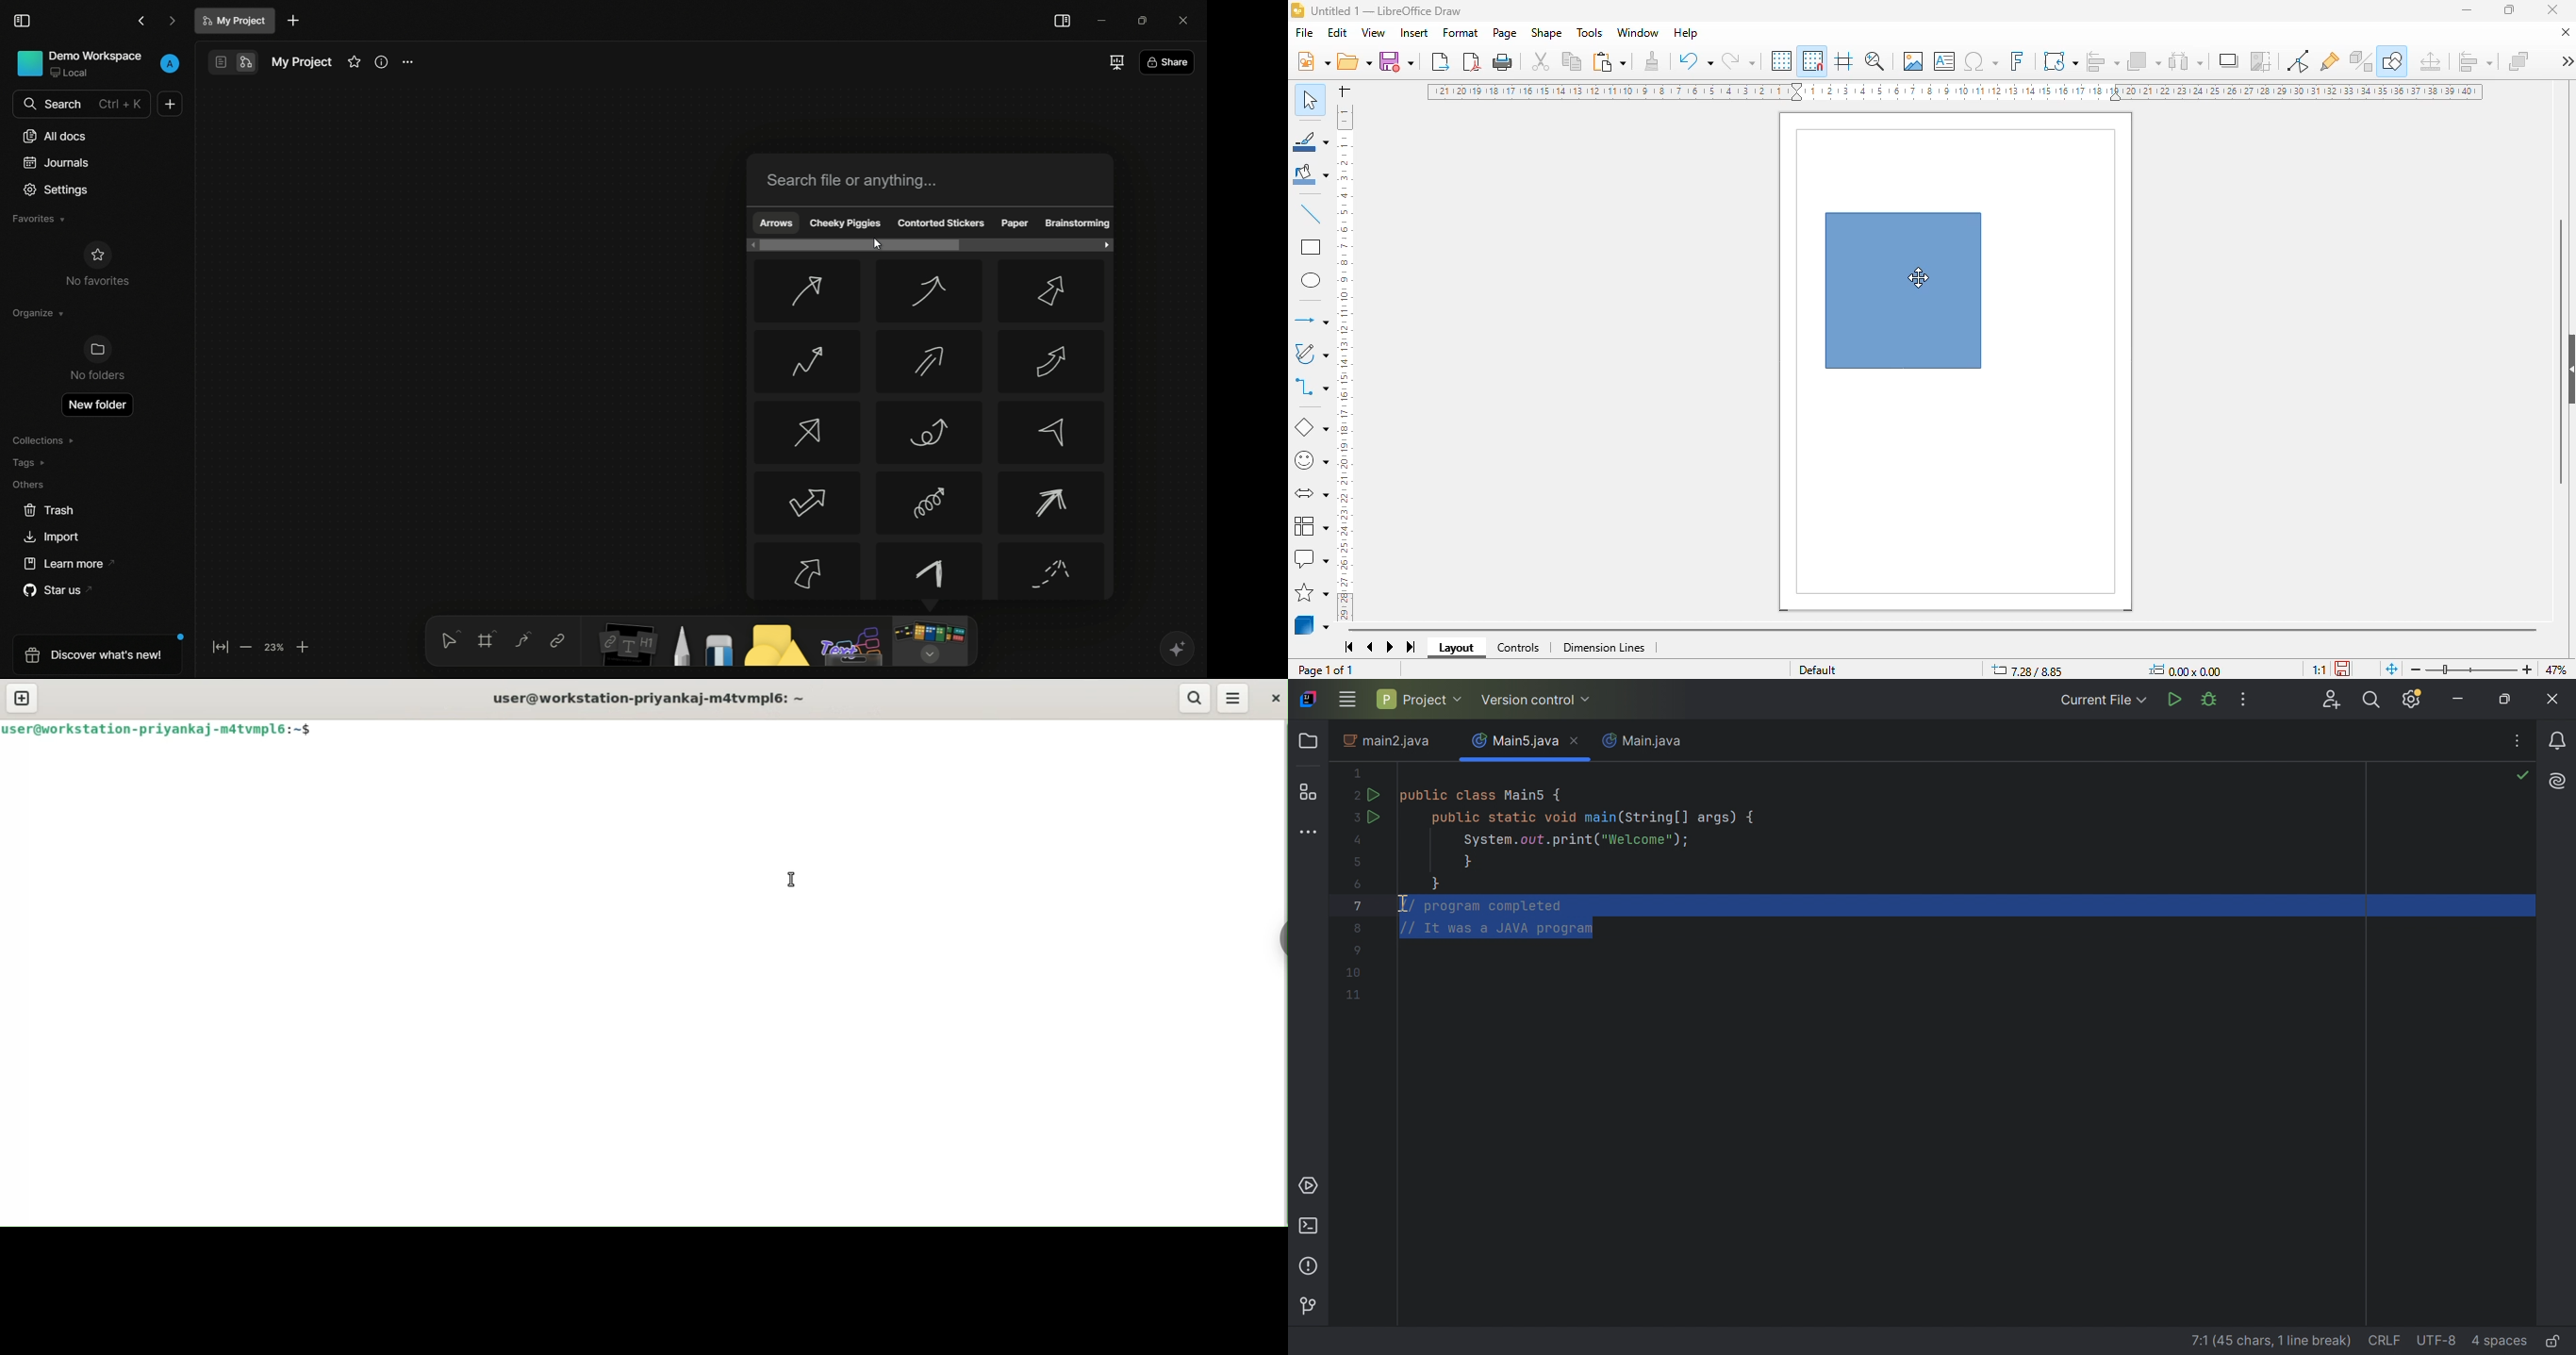  Describe the element at coordinates (1981, 61) in the screenshot. I see `insert special characters` at that location.